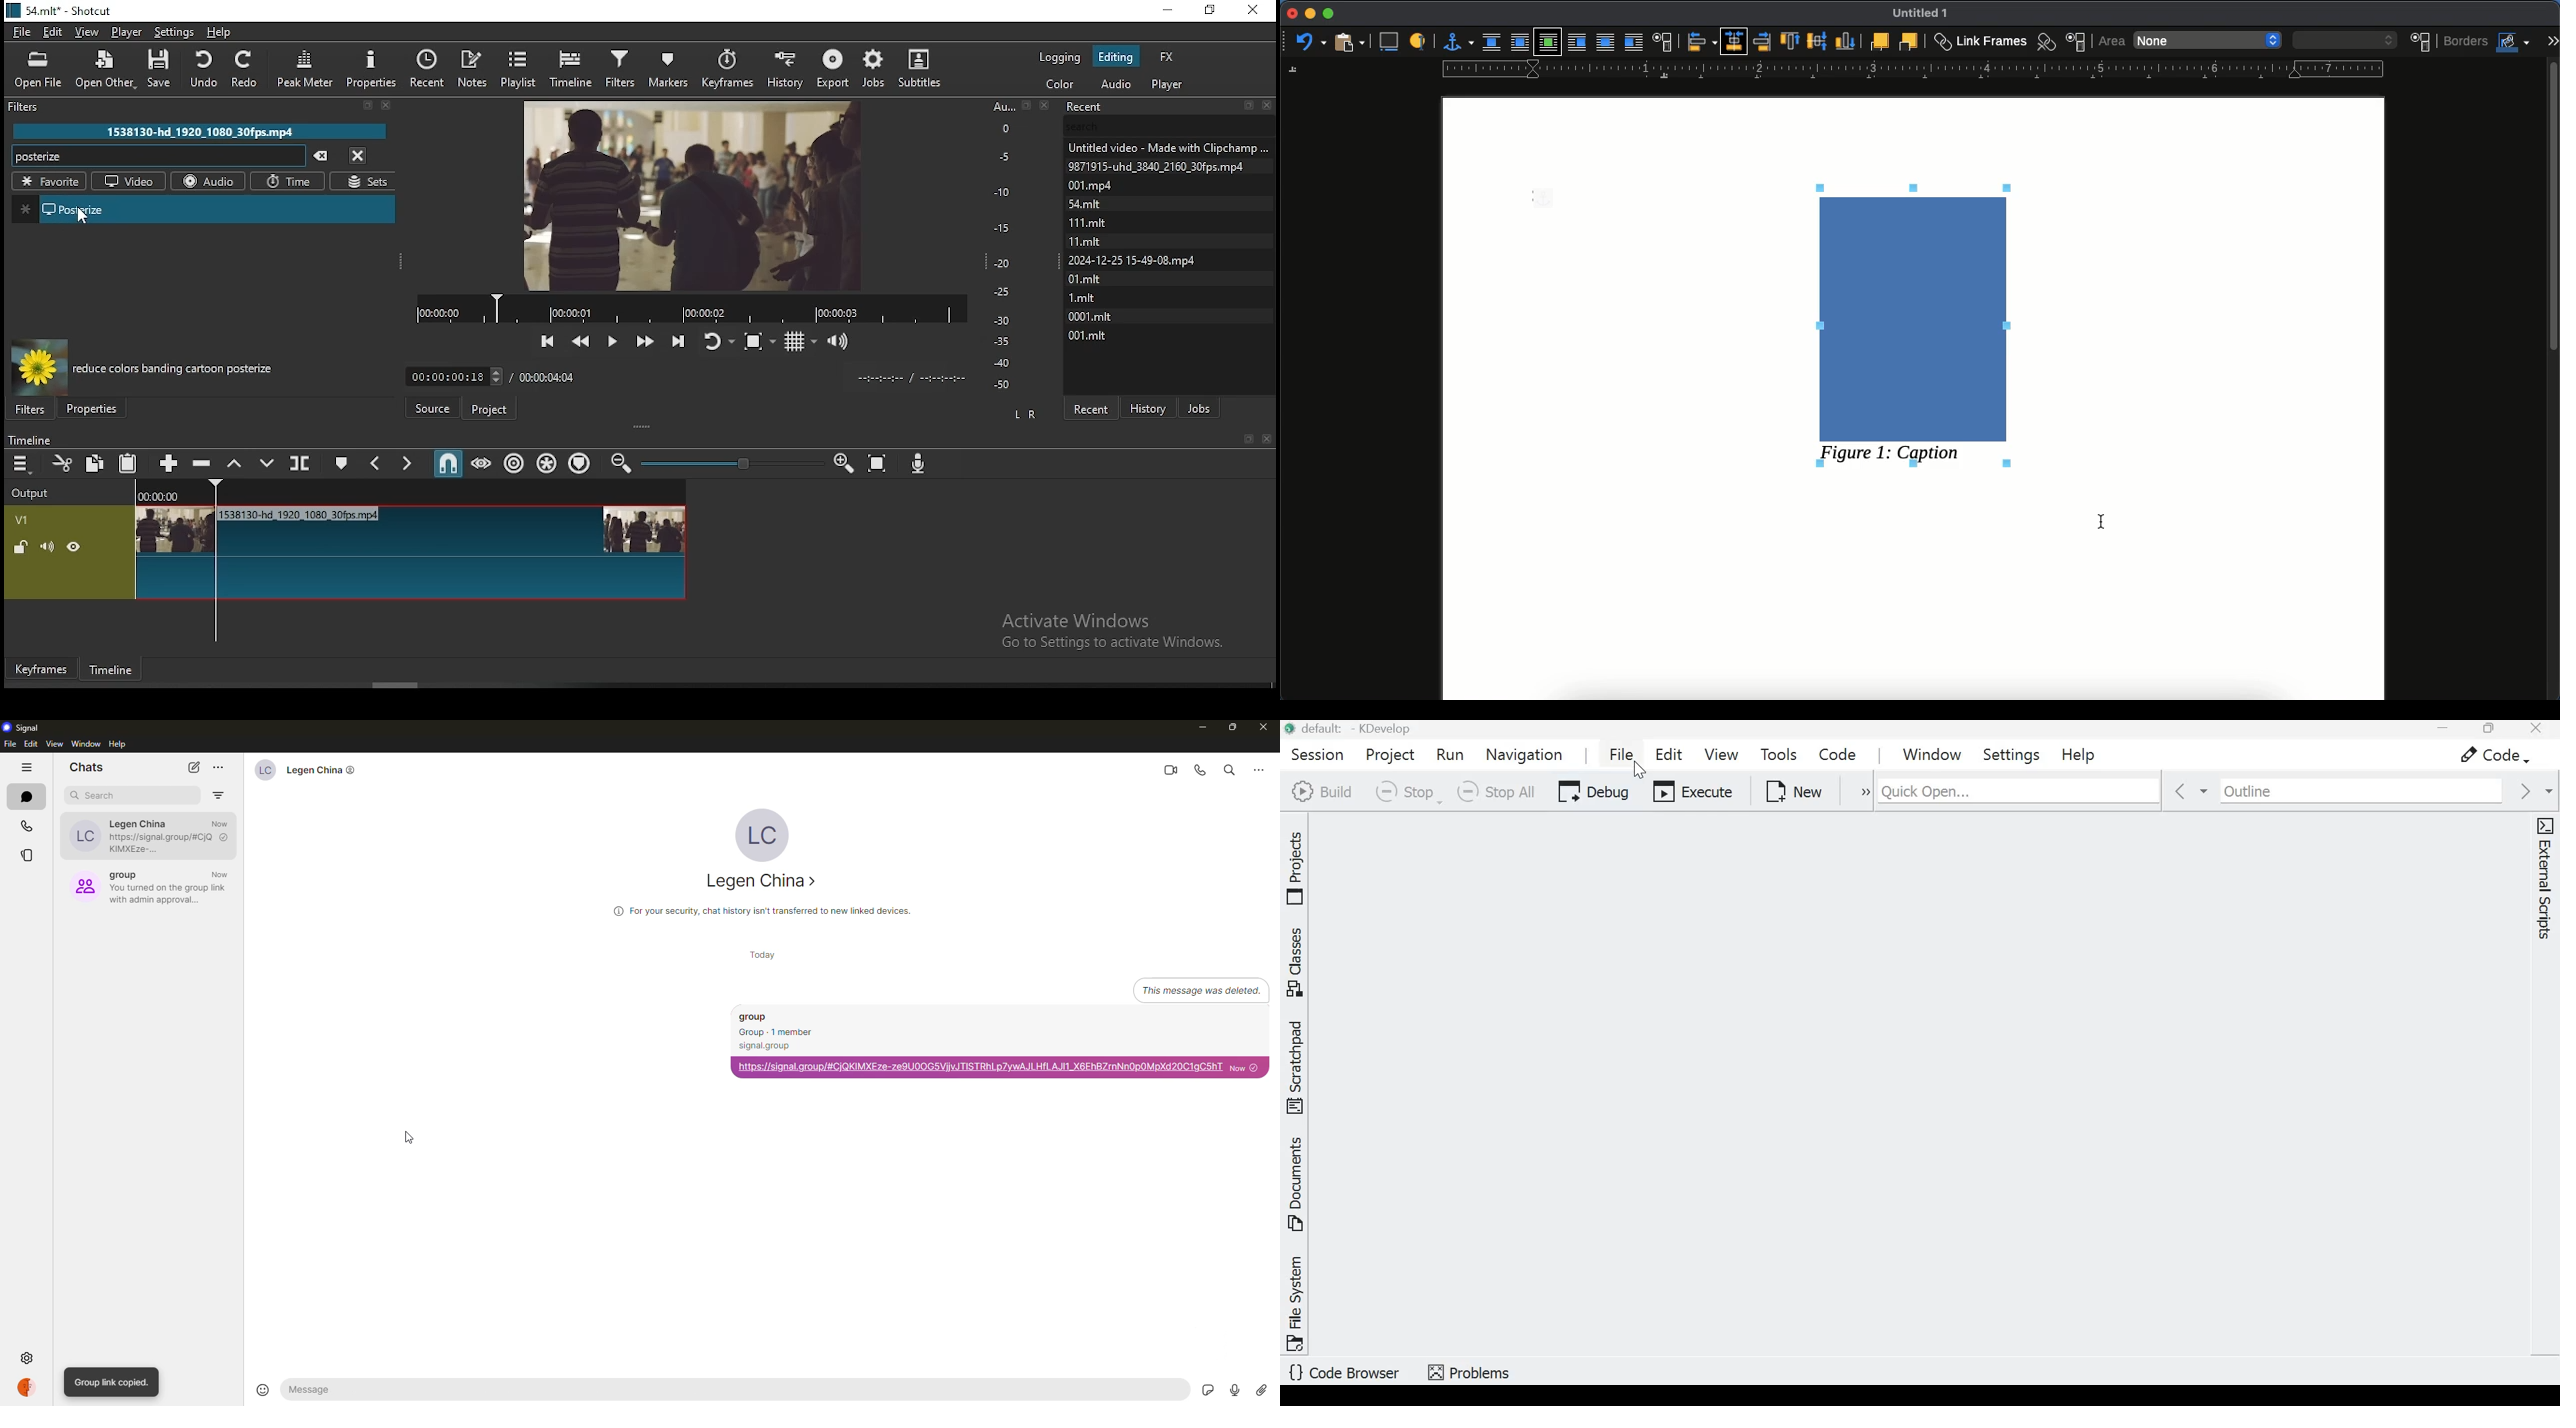  I want to click on hide tabs, so click(28, 769).